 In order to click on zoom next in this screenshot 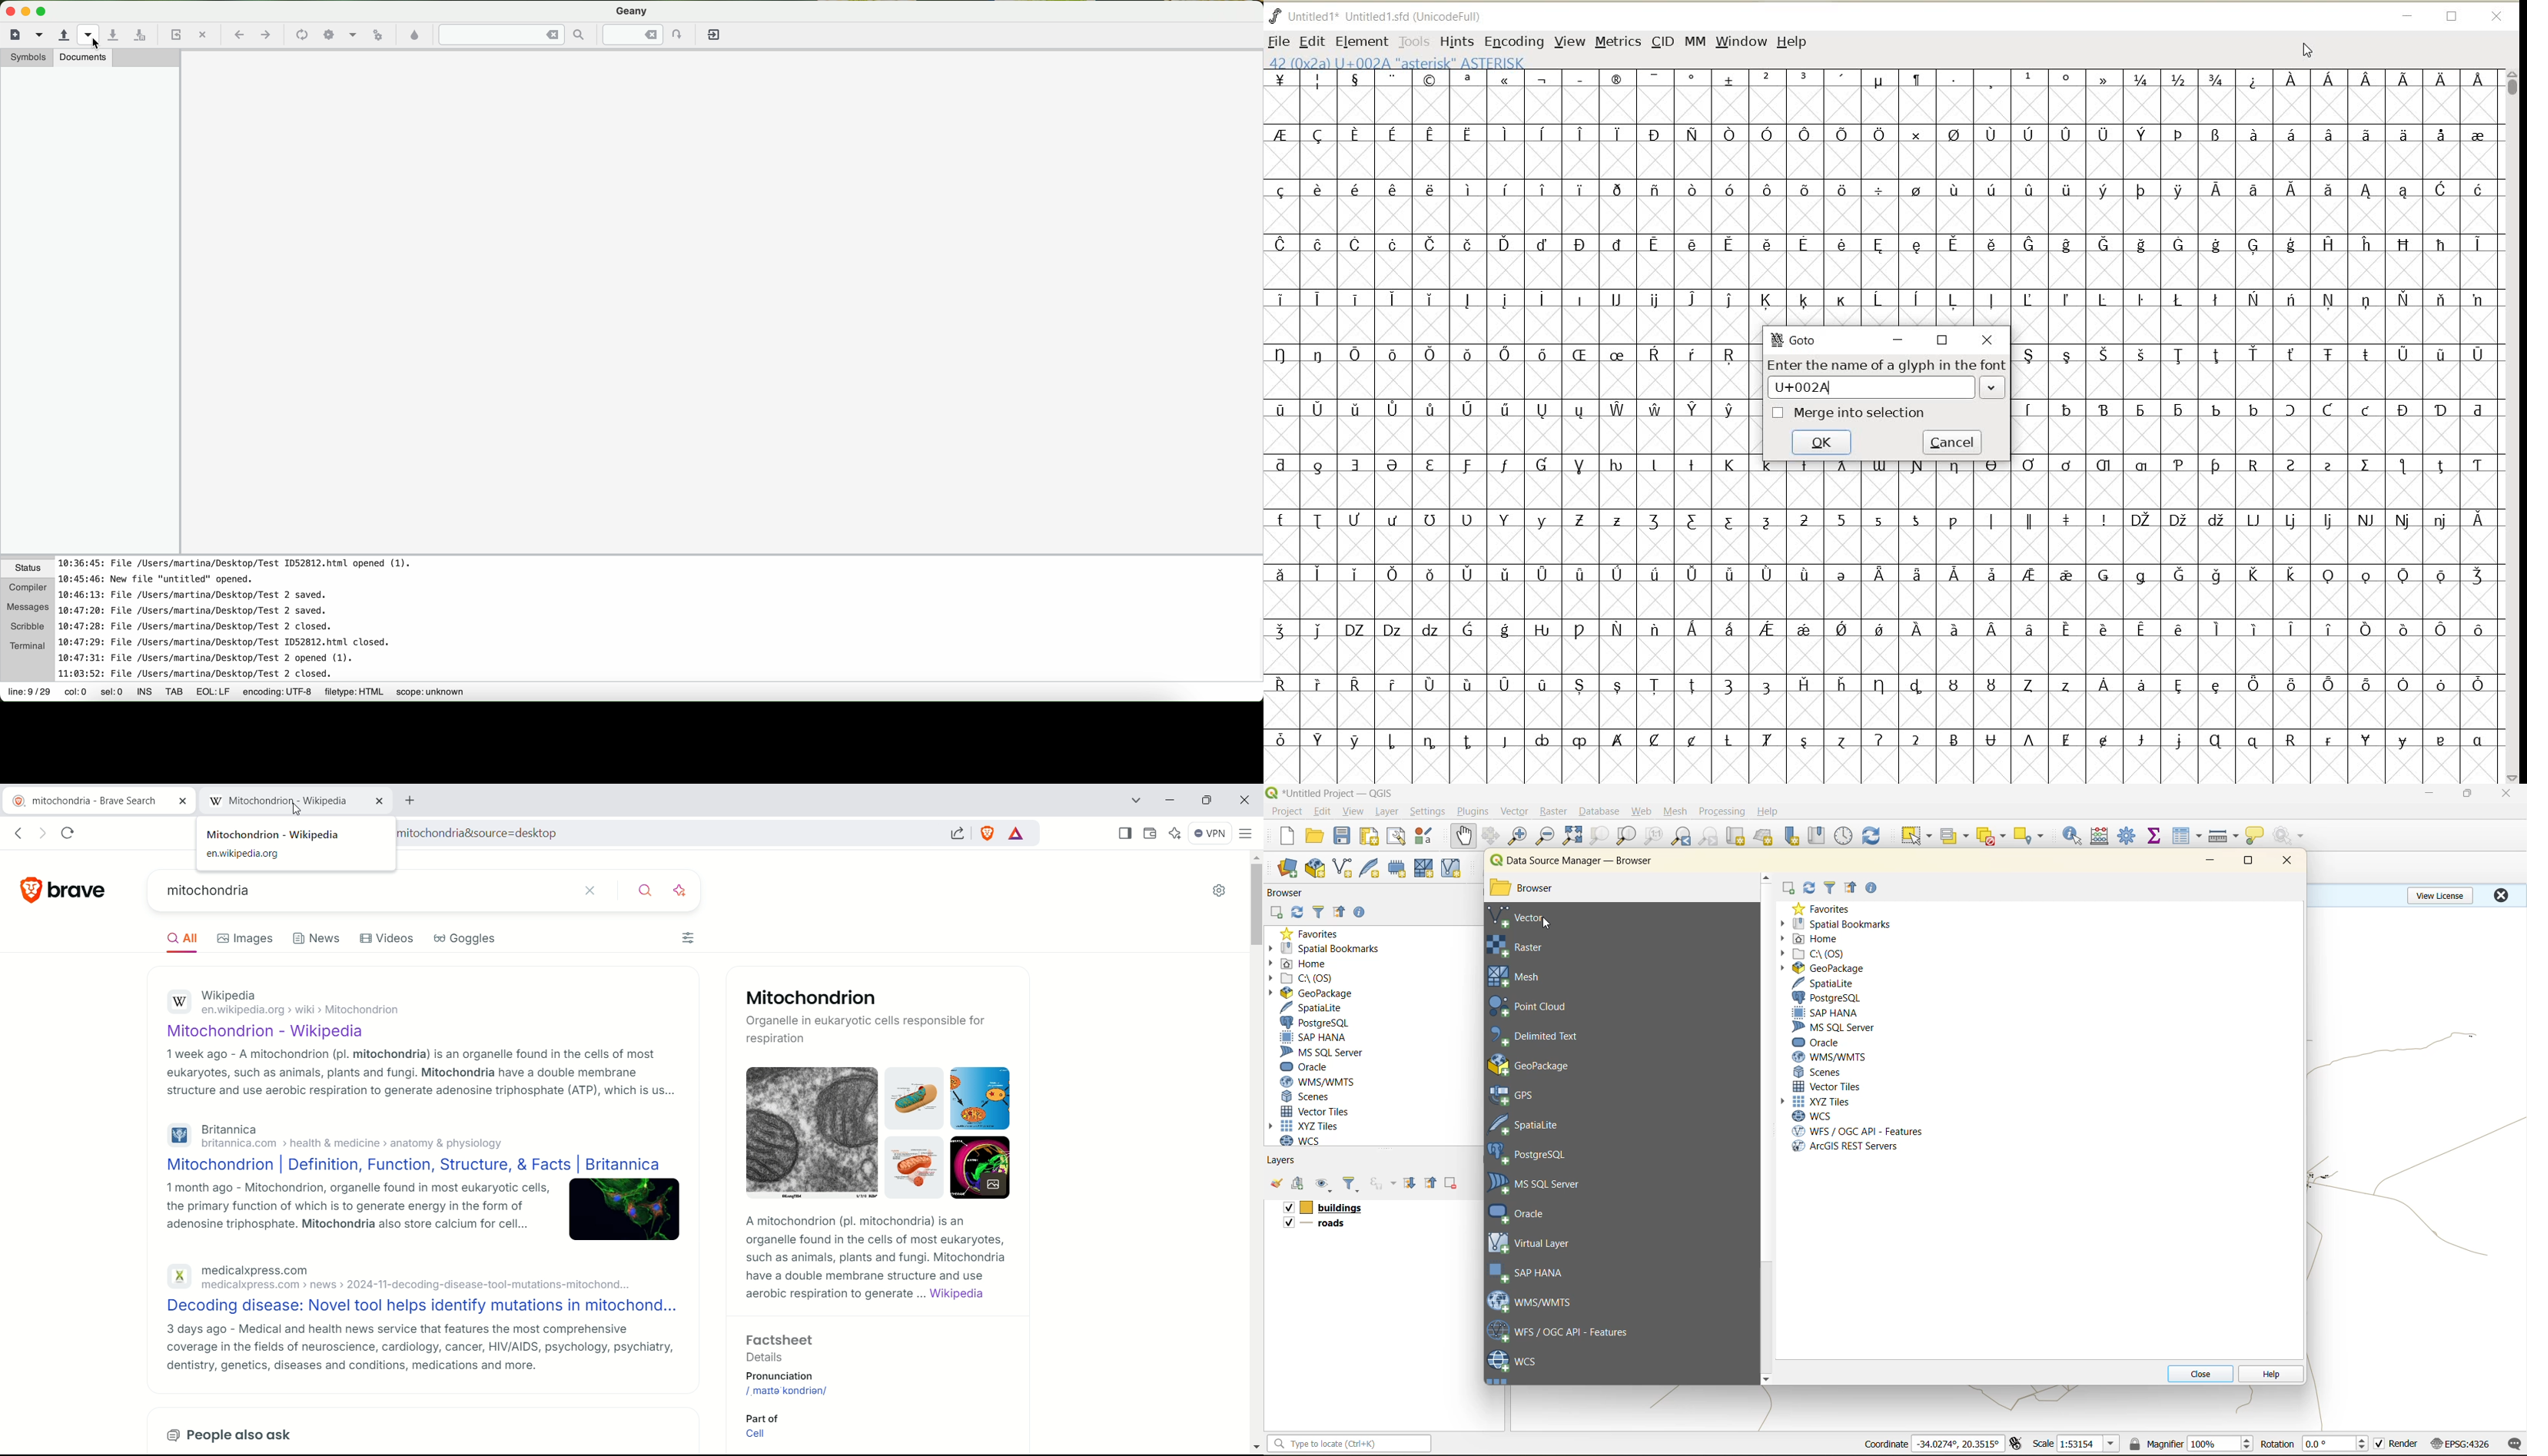, I will do `click(1710, 836)`.